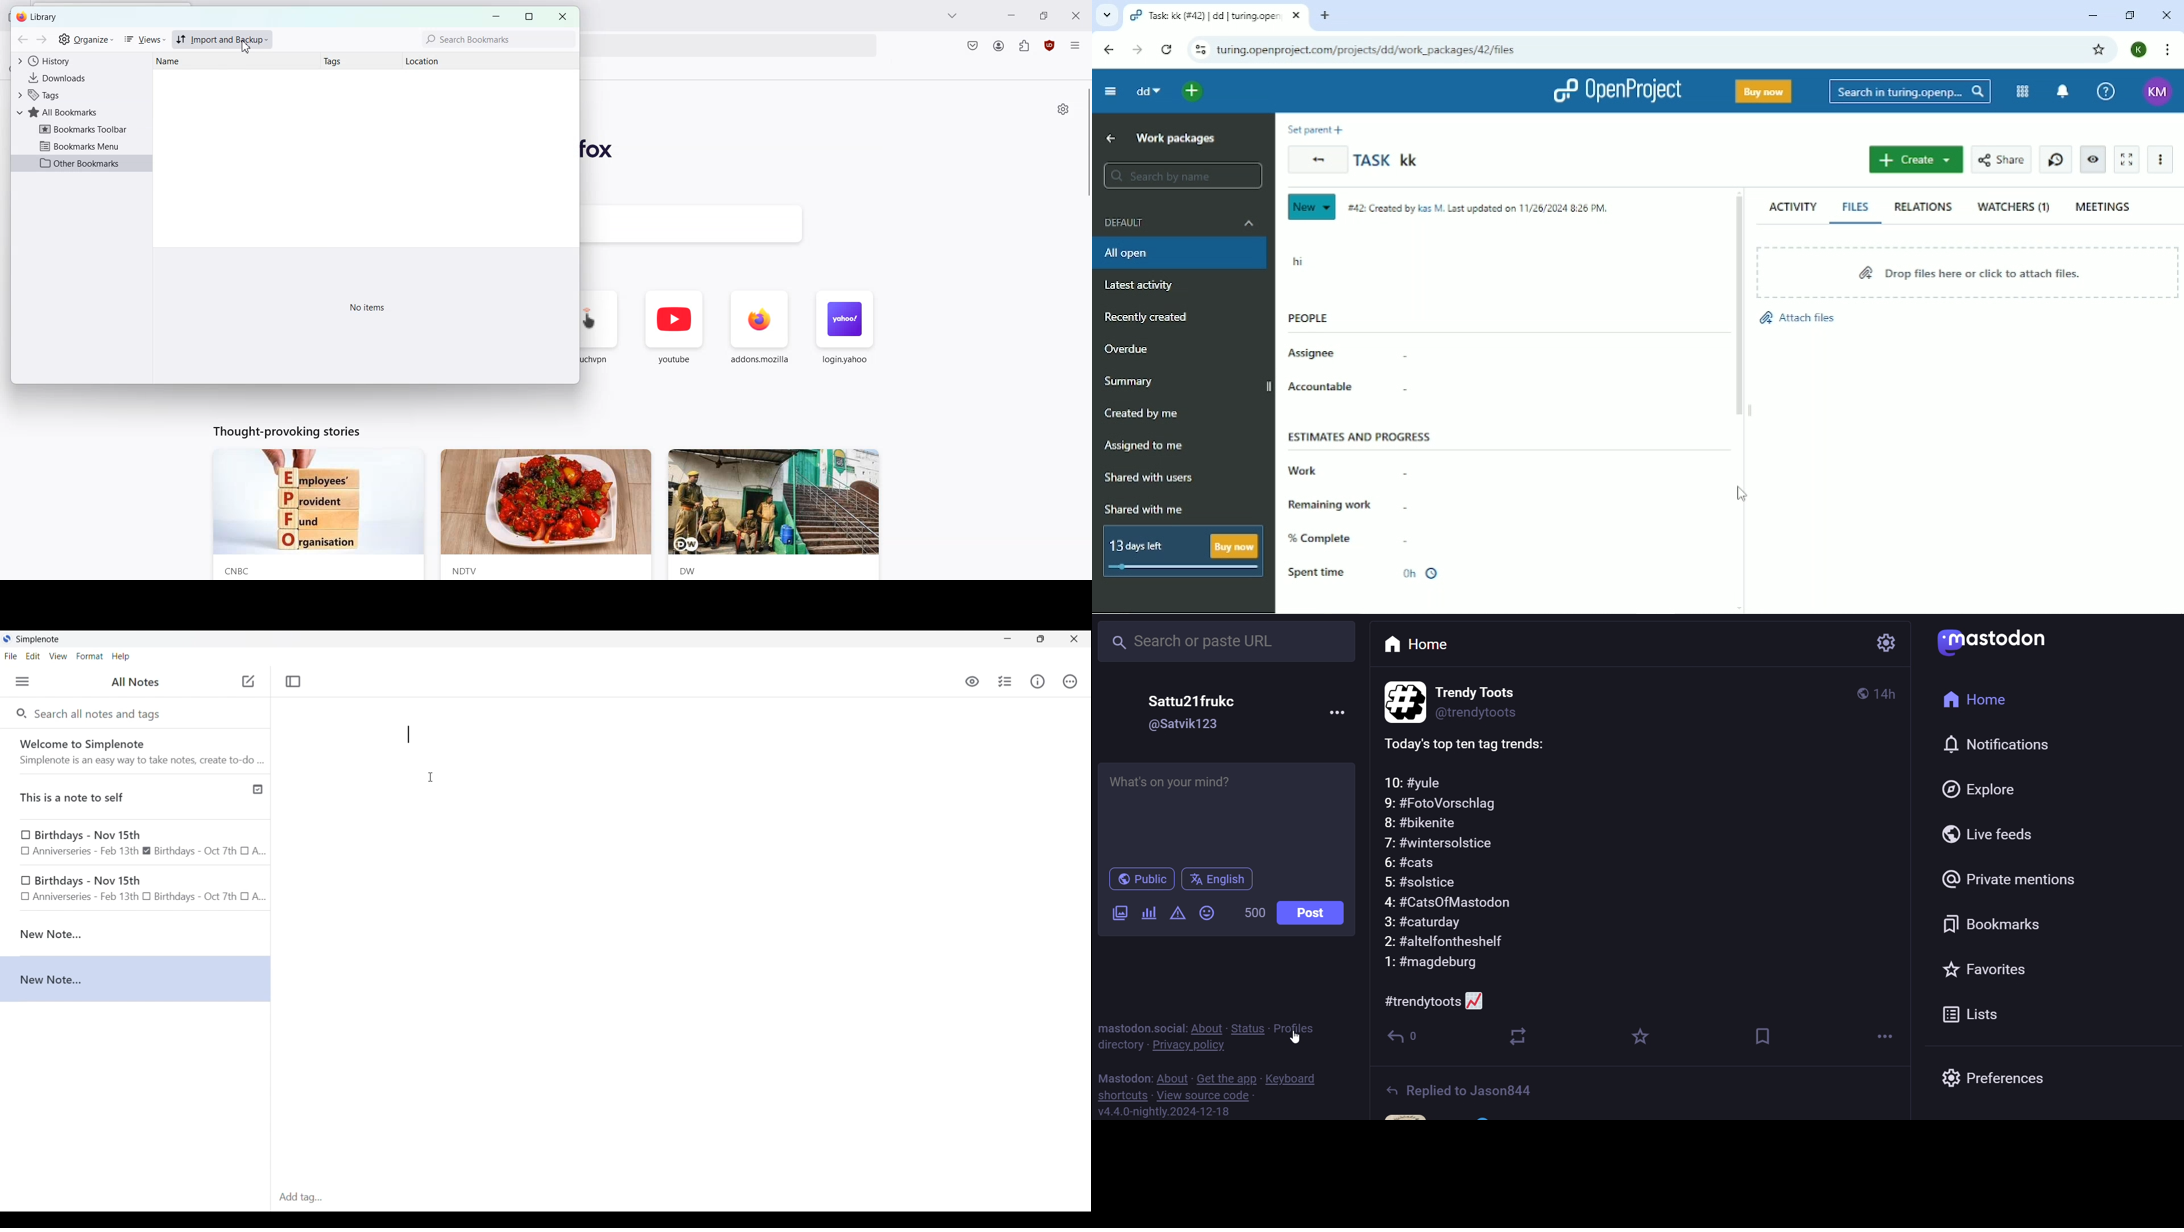  What do you see at coordinates (435, 61) in the screenshot?
I see `Location` at bounding box center [435, 61].